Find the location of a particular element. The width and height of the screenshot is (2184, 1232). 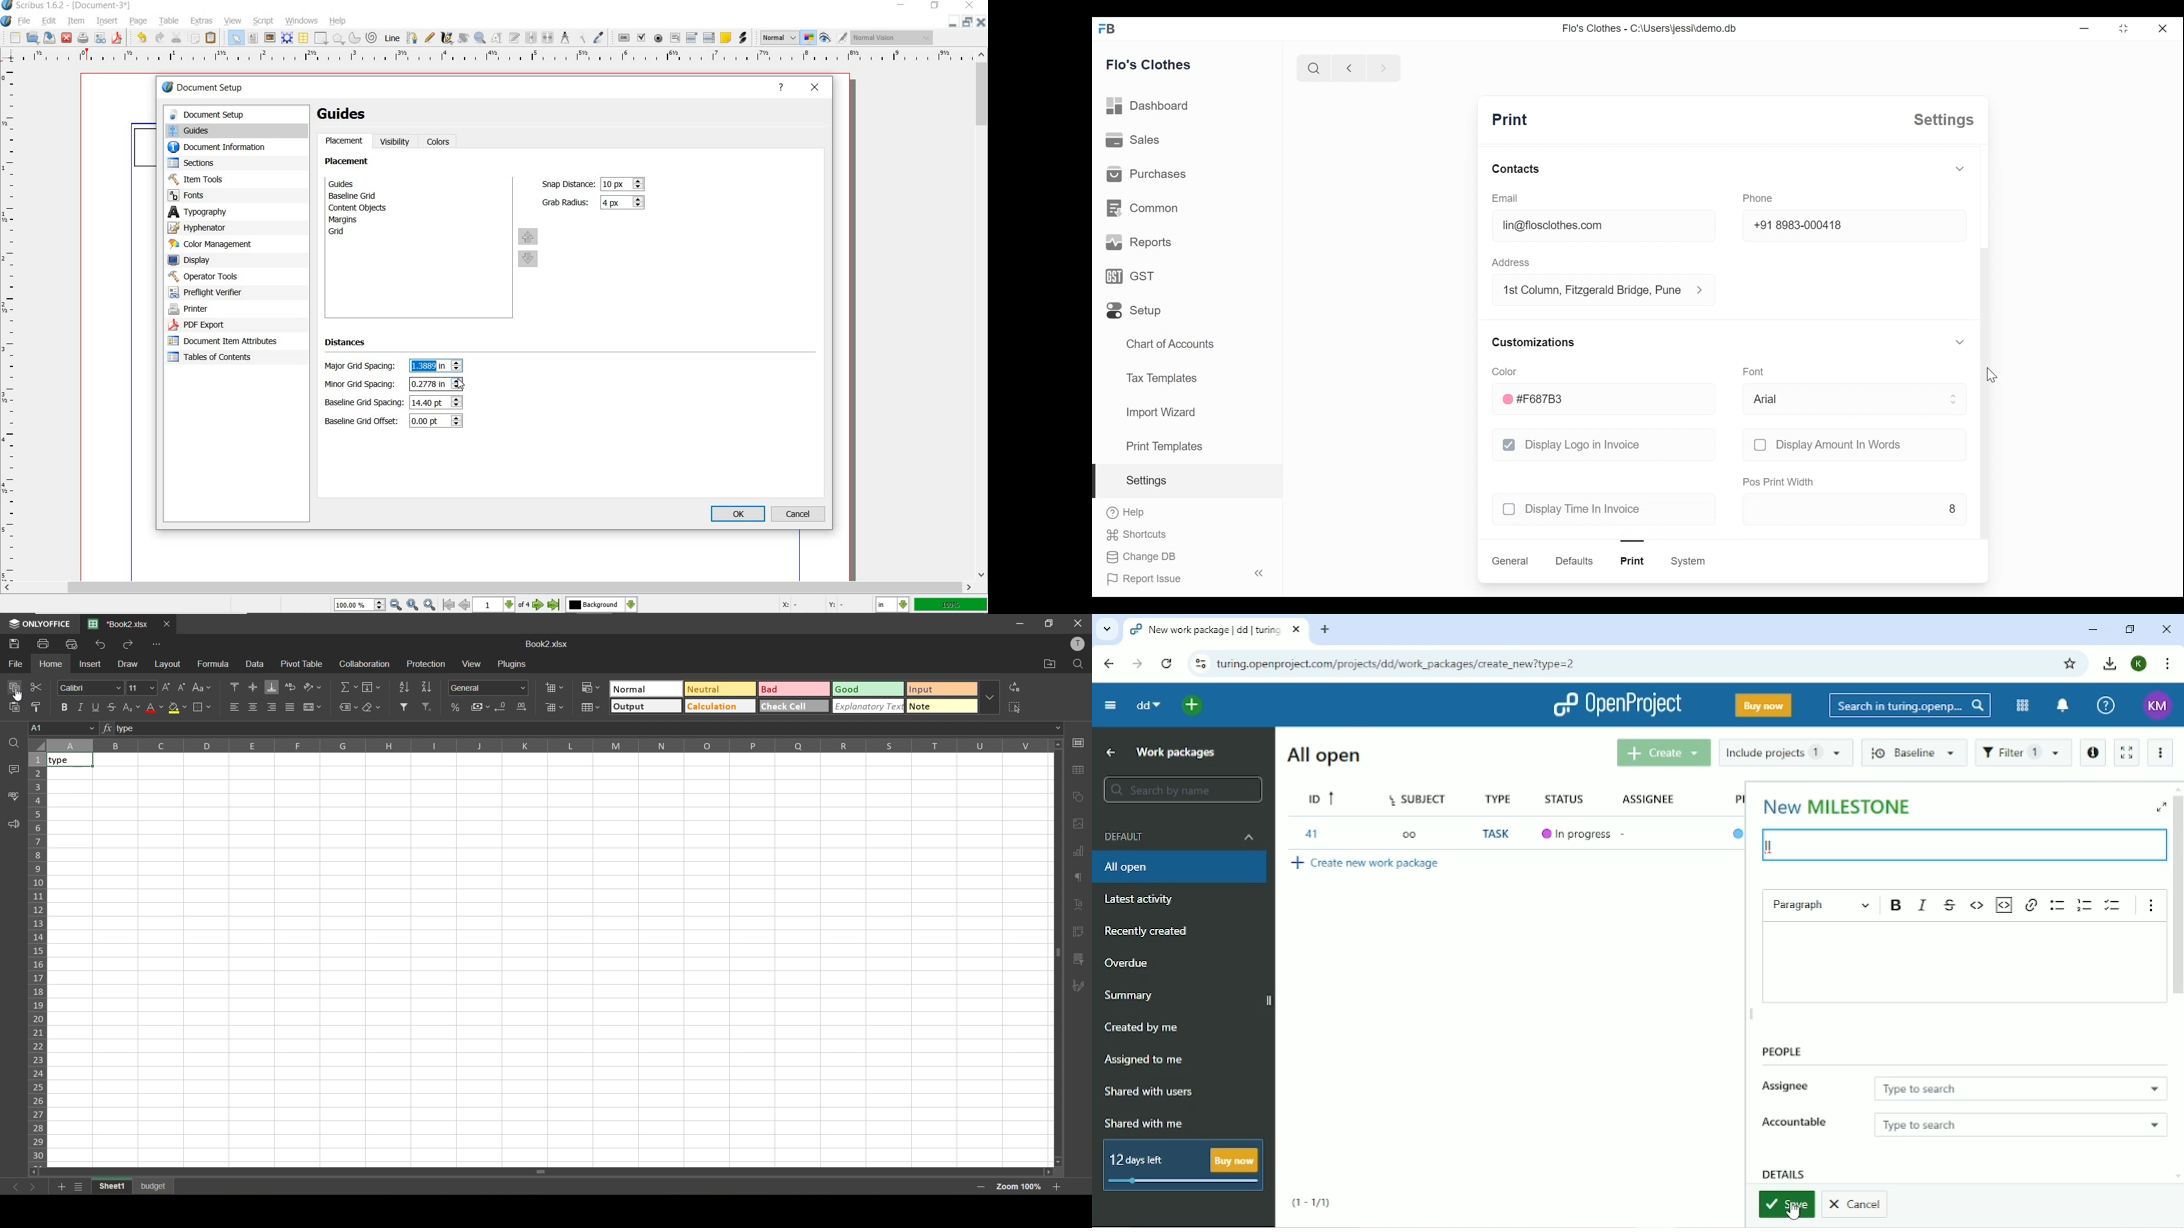

Work packages is located at coordinates (1175, 753).